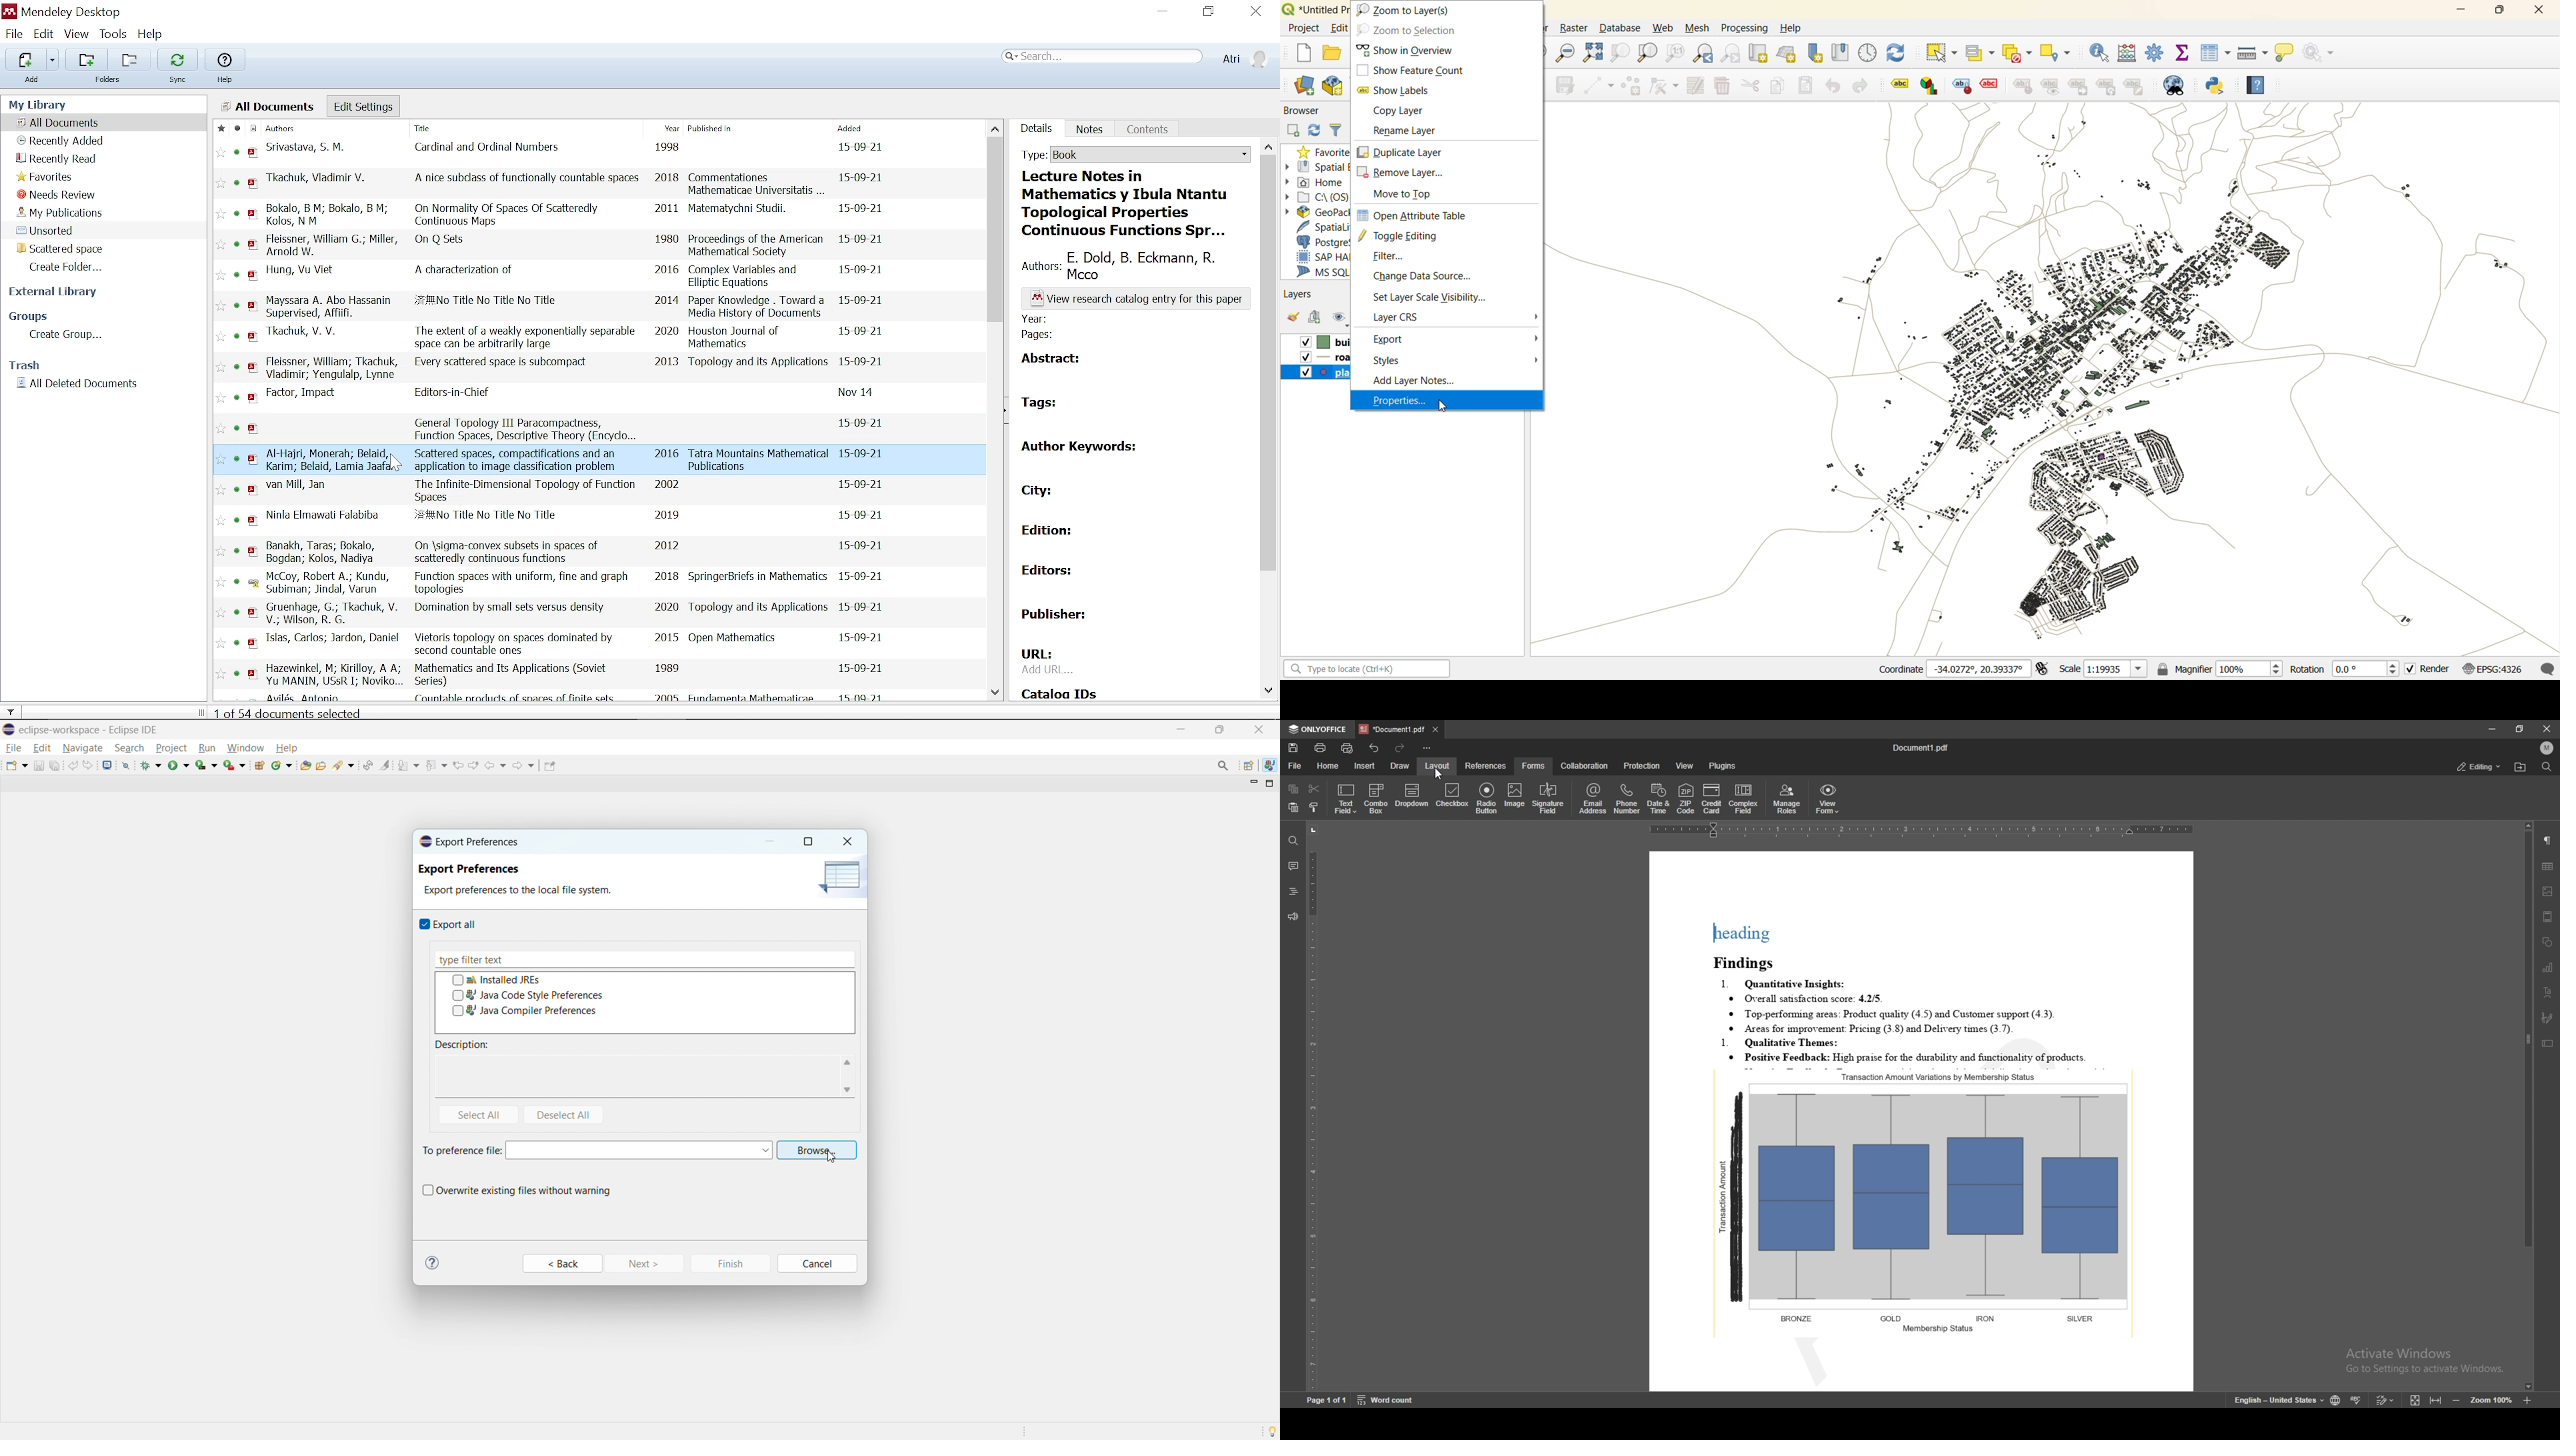  I want to click on Minimize, so click(1162, 12).